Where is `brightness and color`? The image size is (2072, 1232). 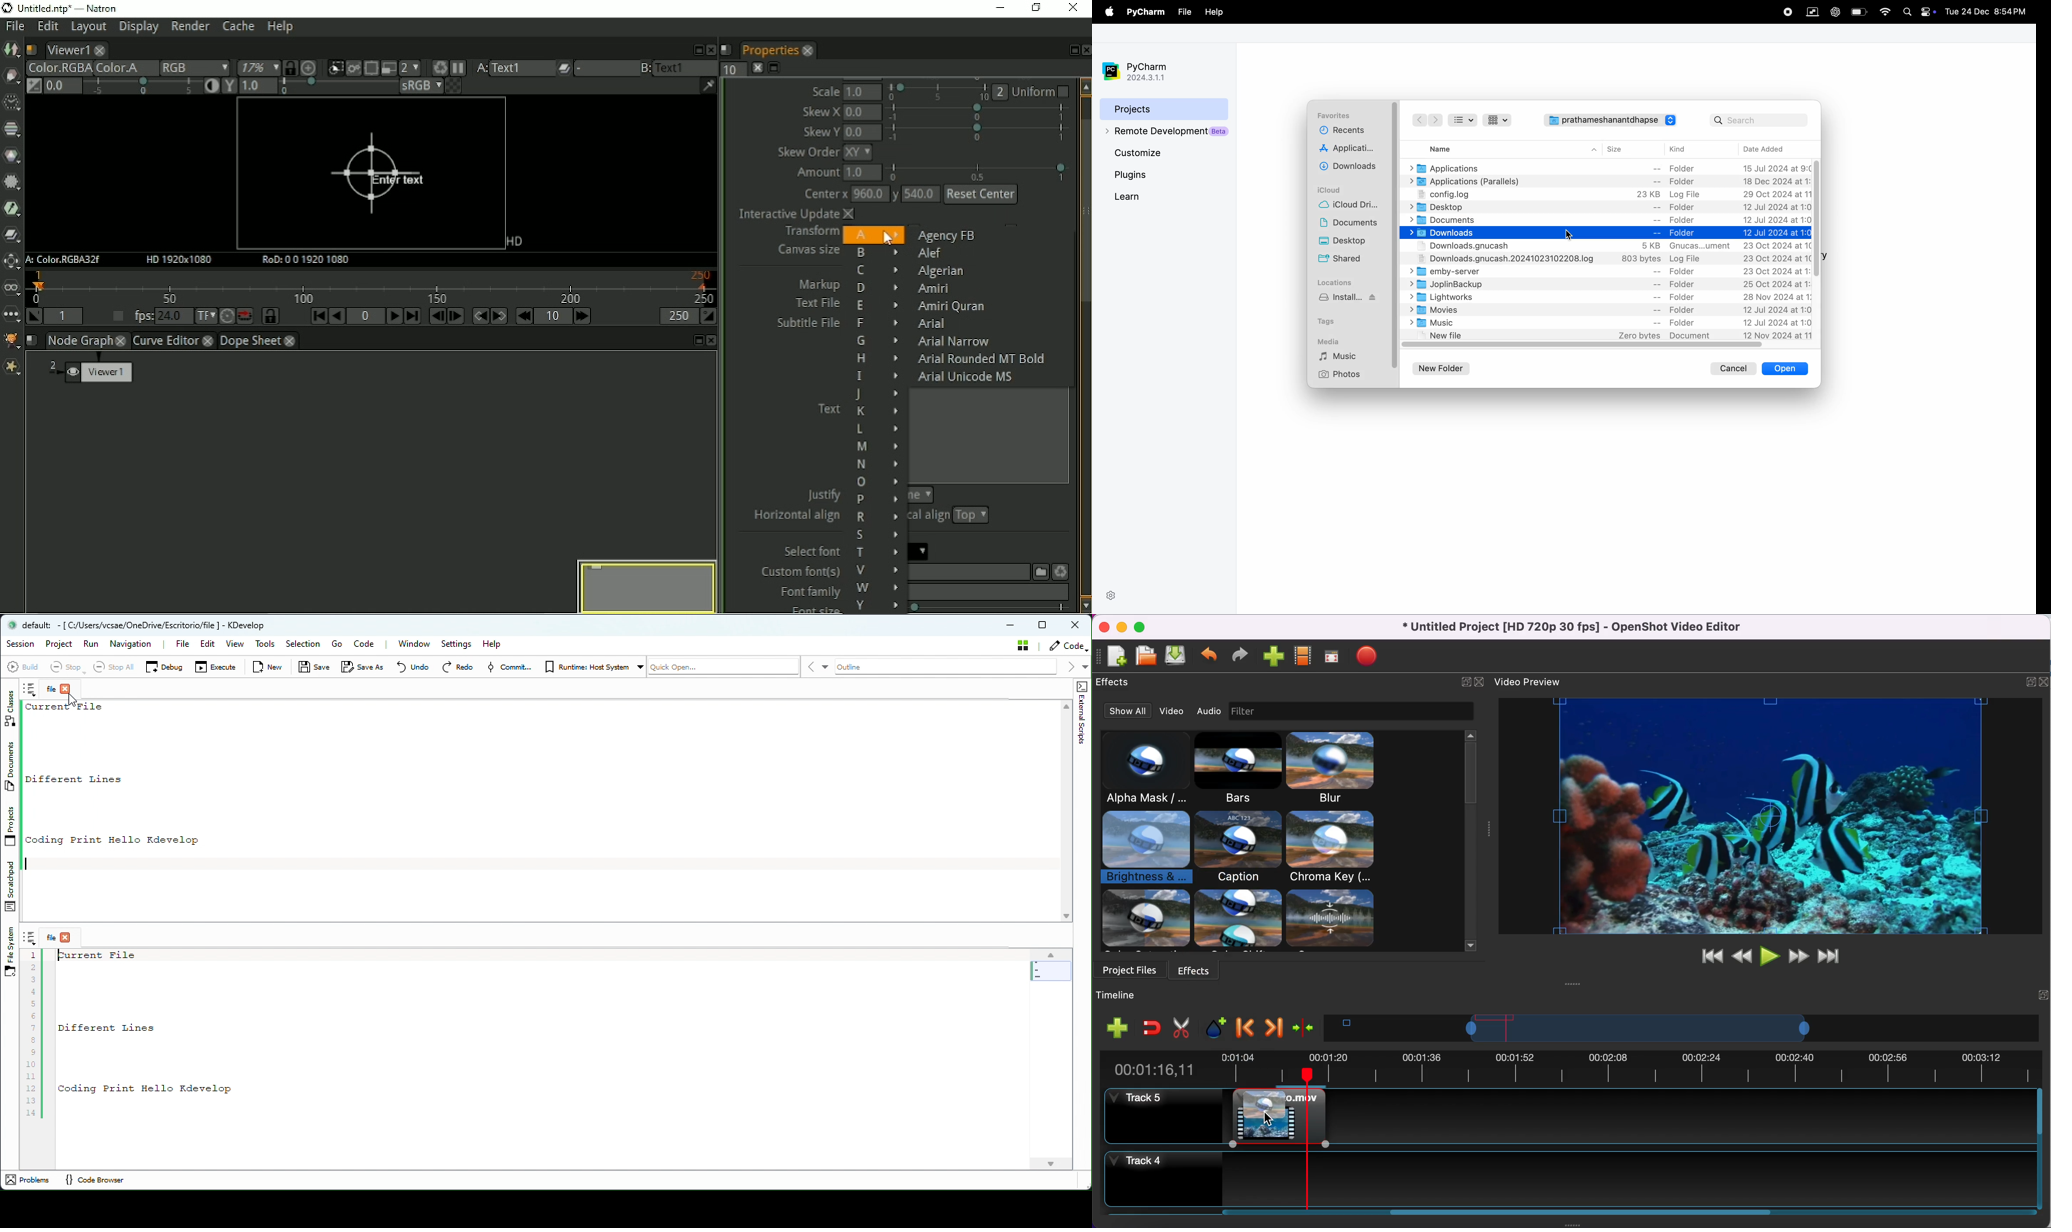
brightness and color is located at coordinates (1275, 1106).